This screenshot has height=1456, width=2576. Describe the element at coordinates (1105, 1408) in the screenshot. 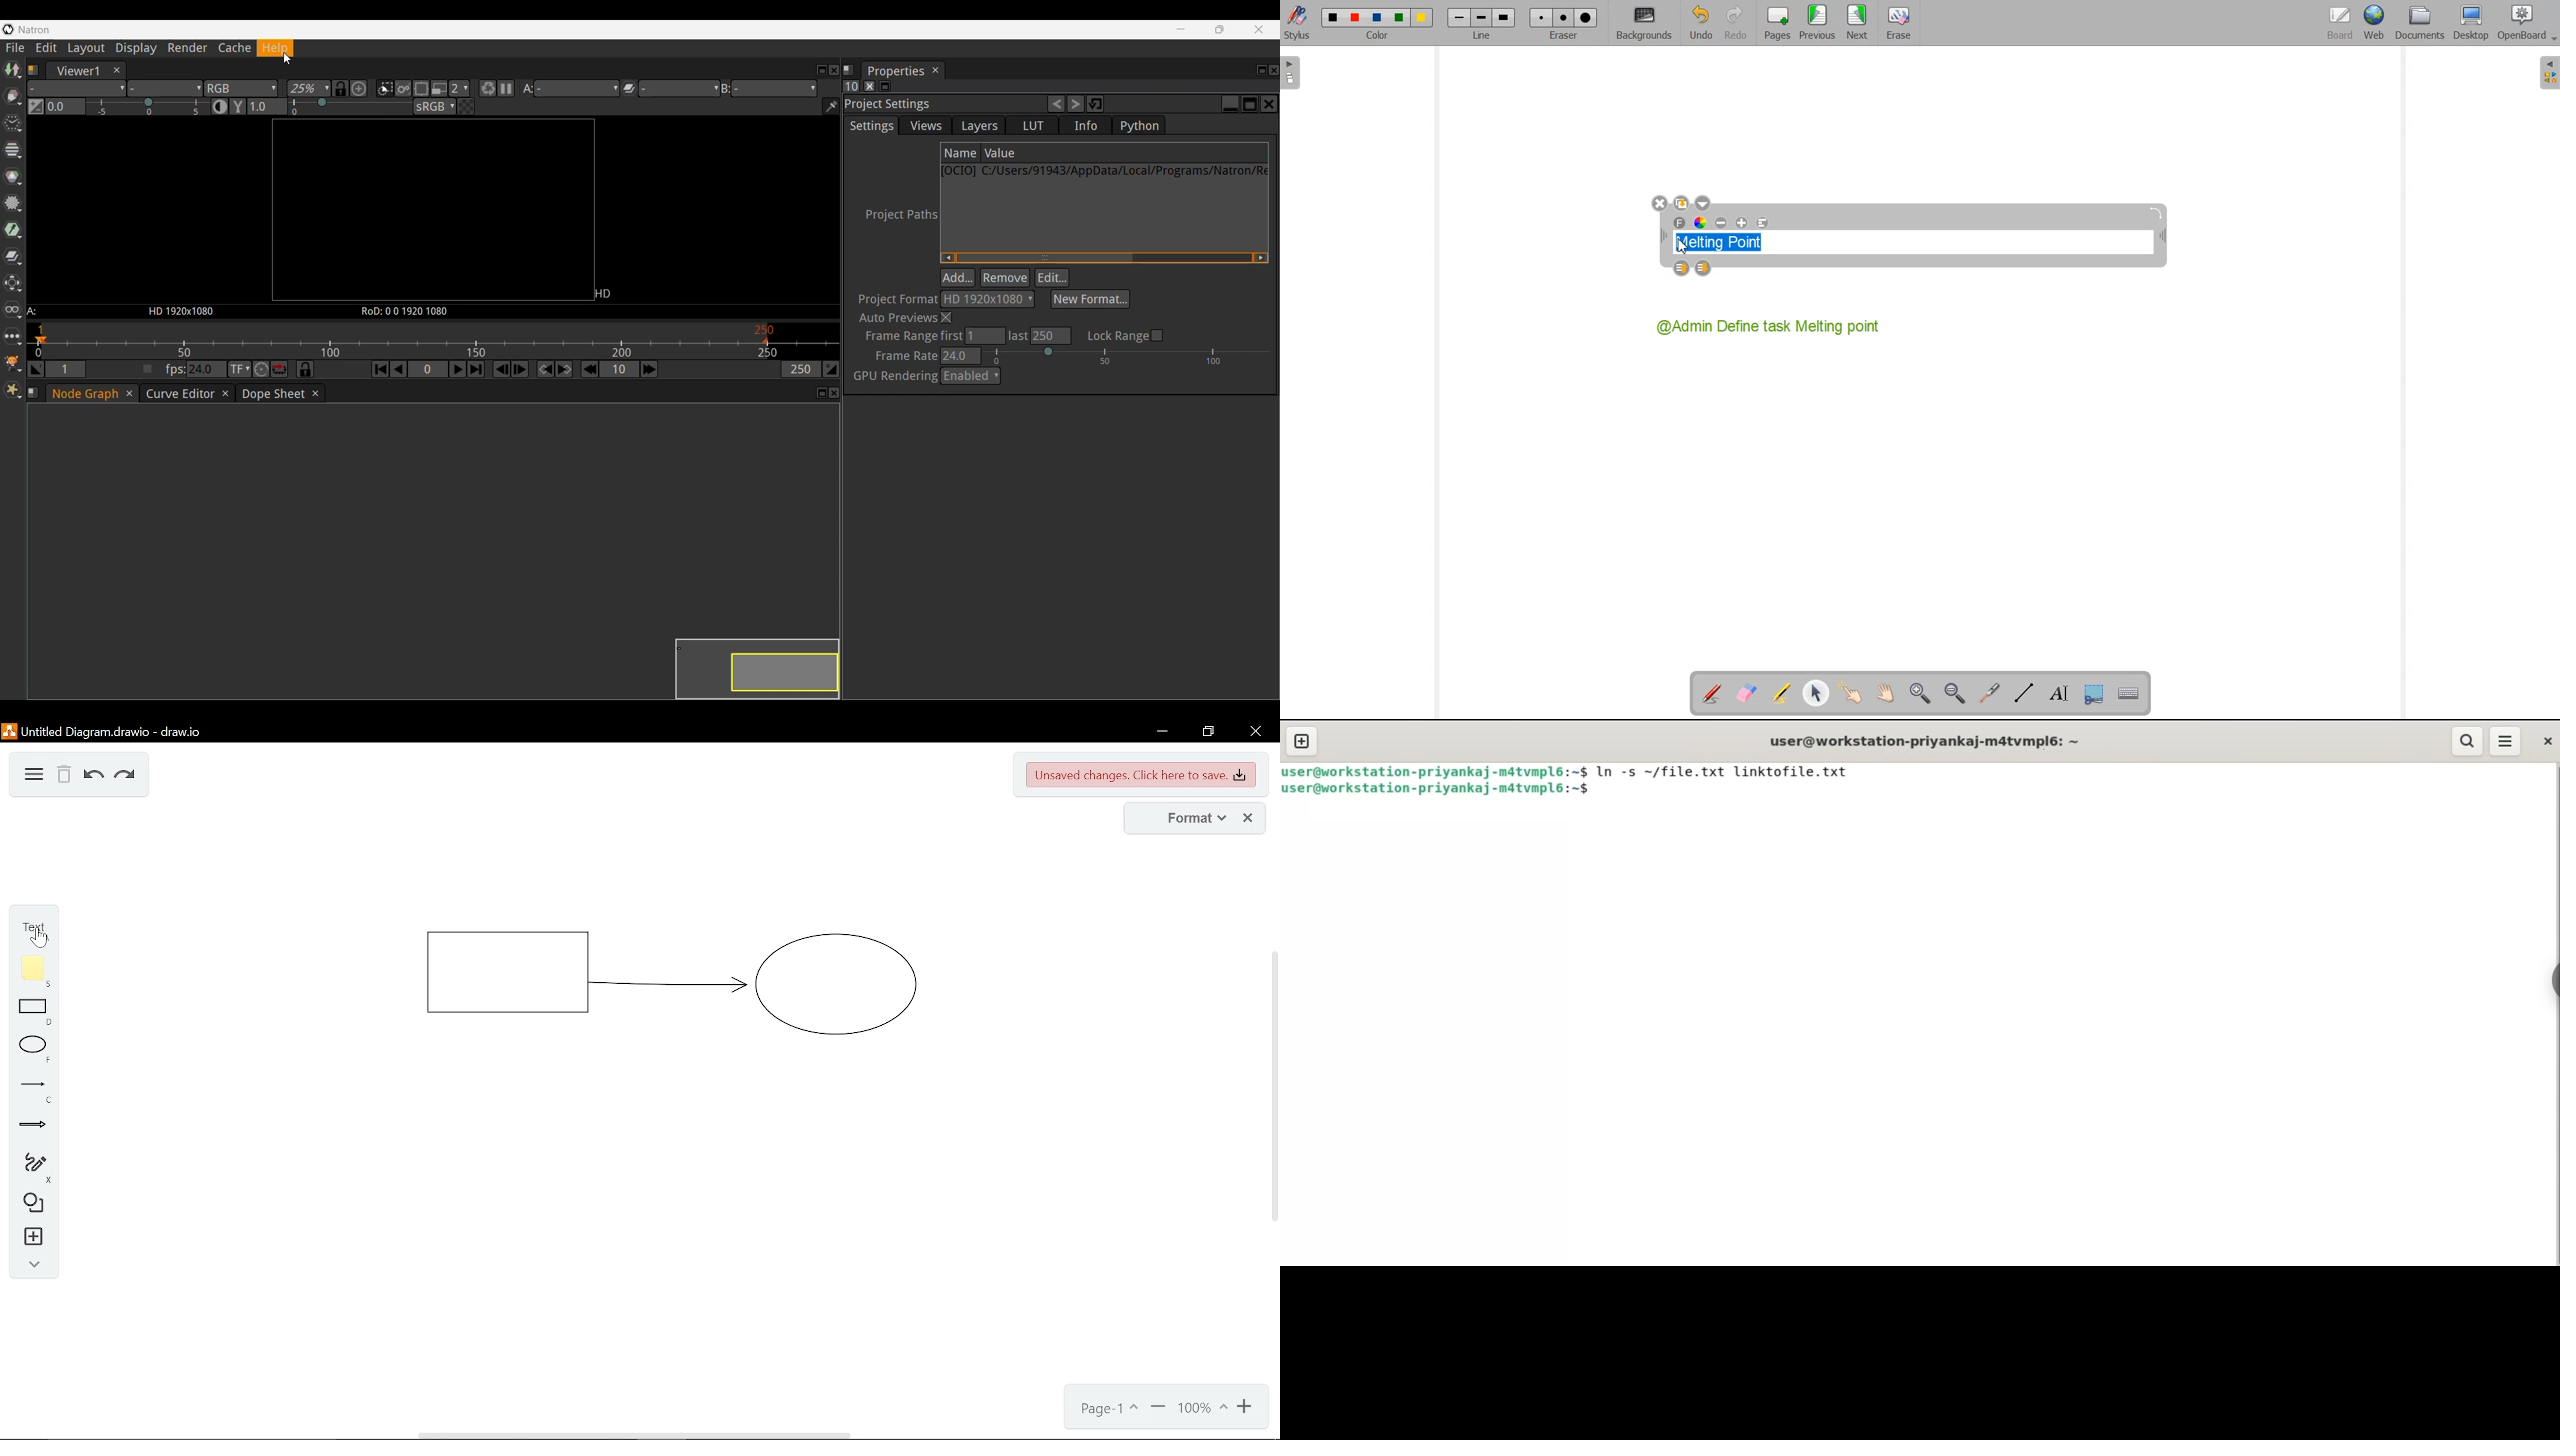

I see `page1` at that location.